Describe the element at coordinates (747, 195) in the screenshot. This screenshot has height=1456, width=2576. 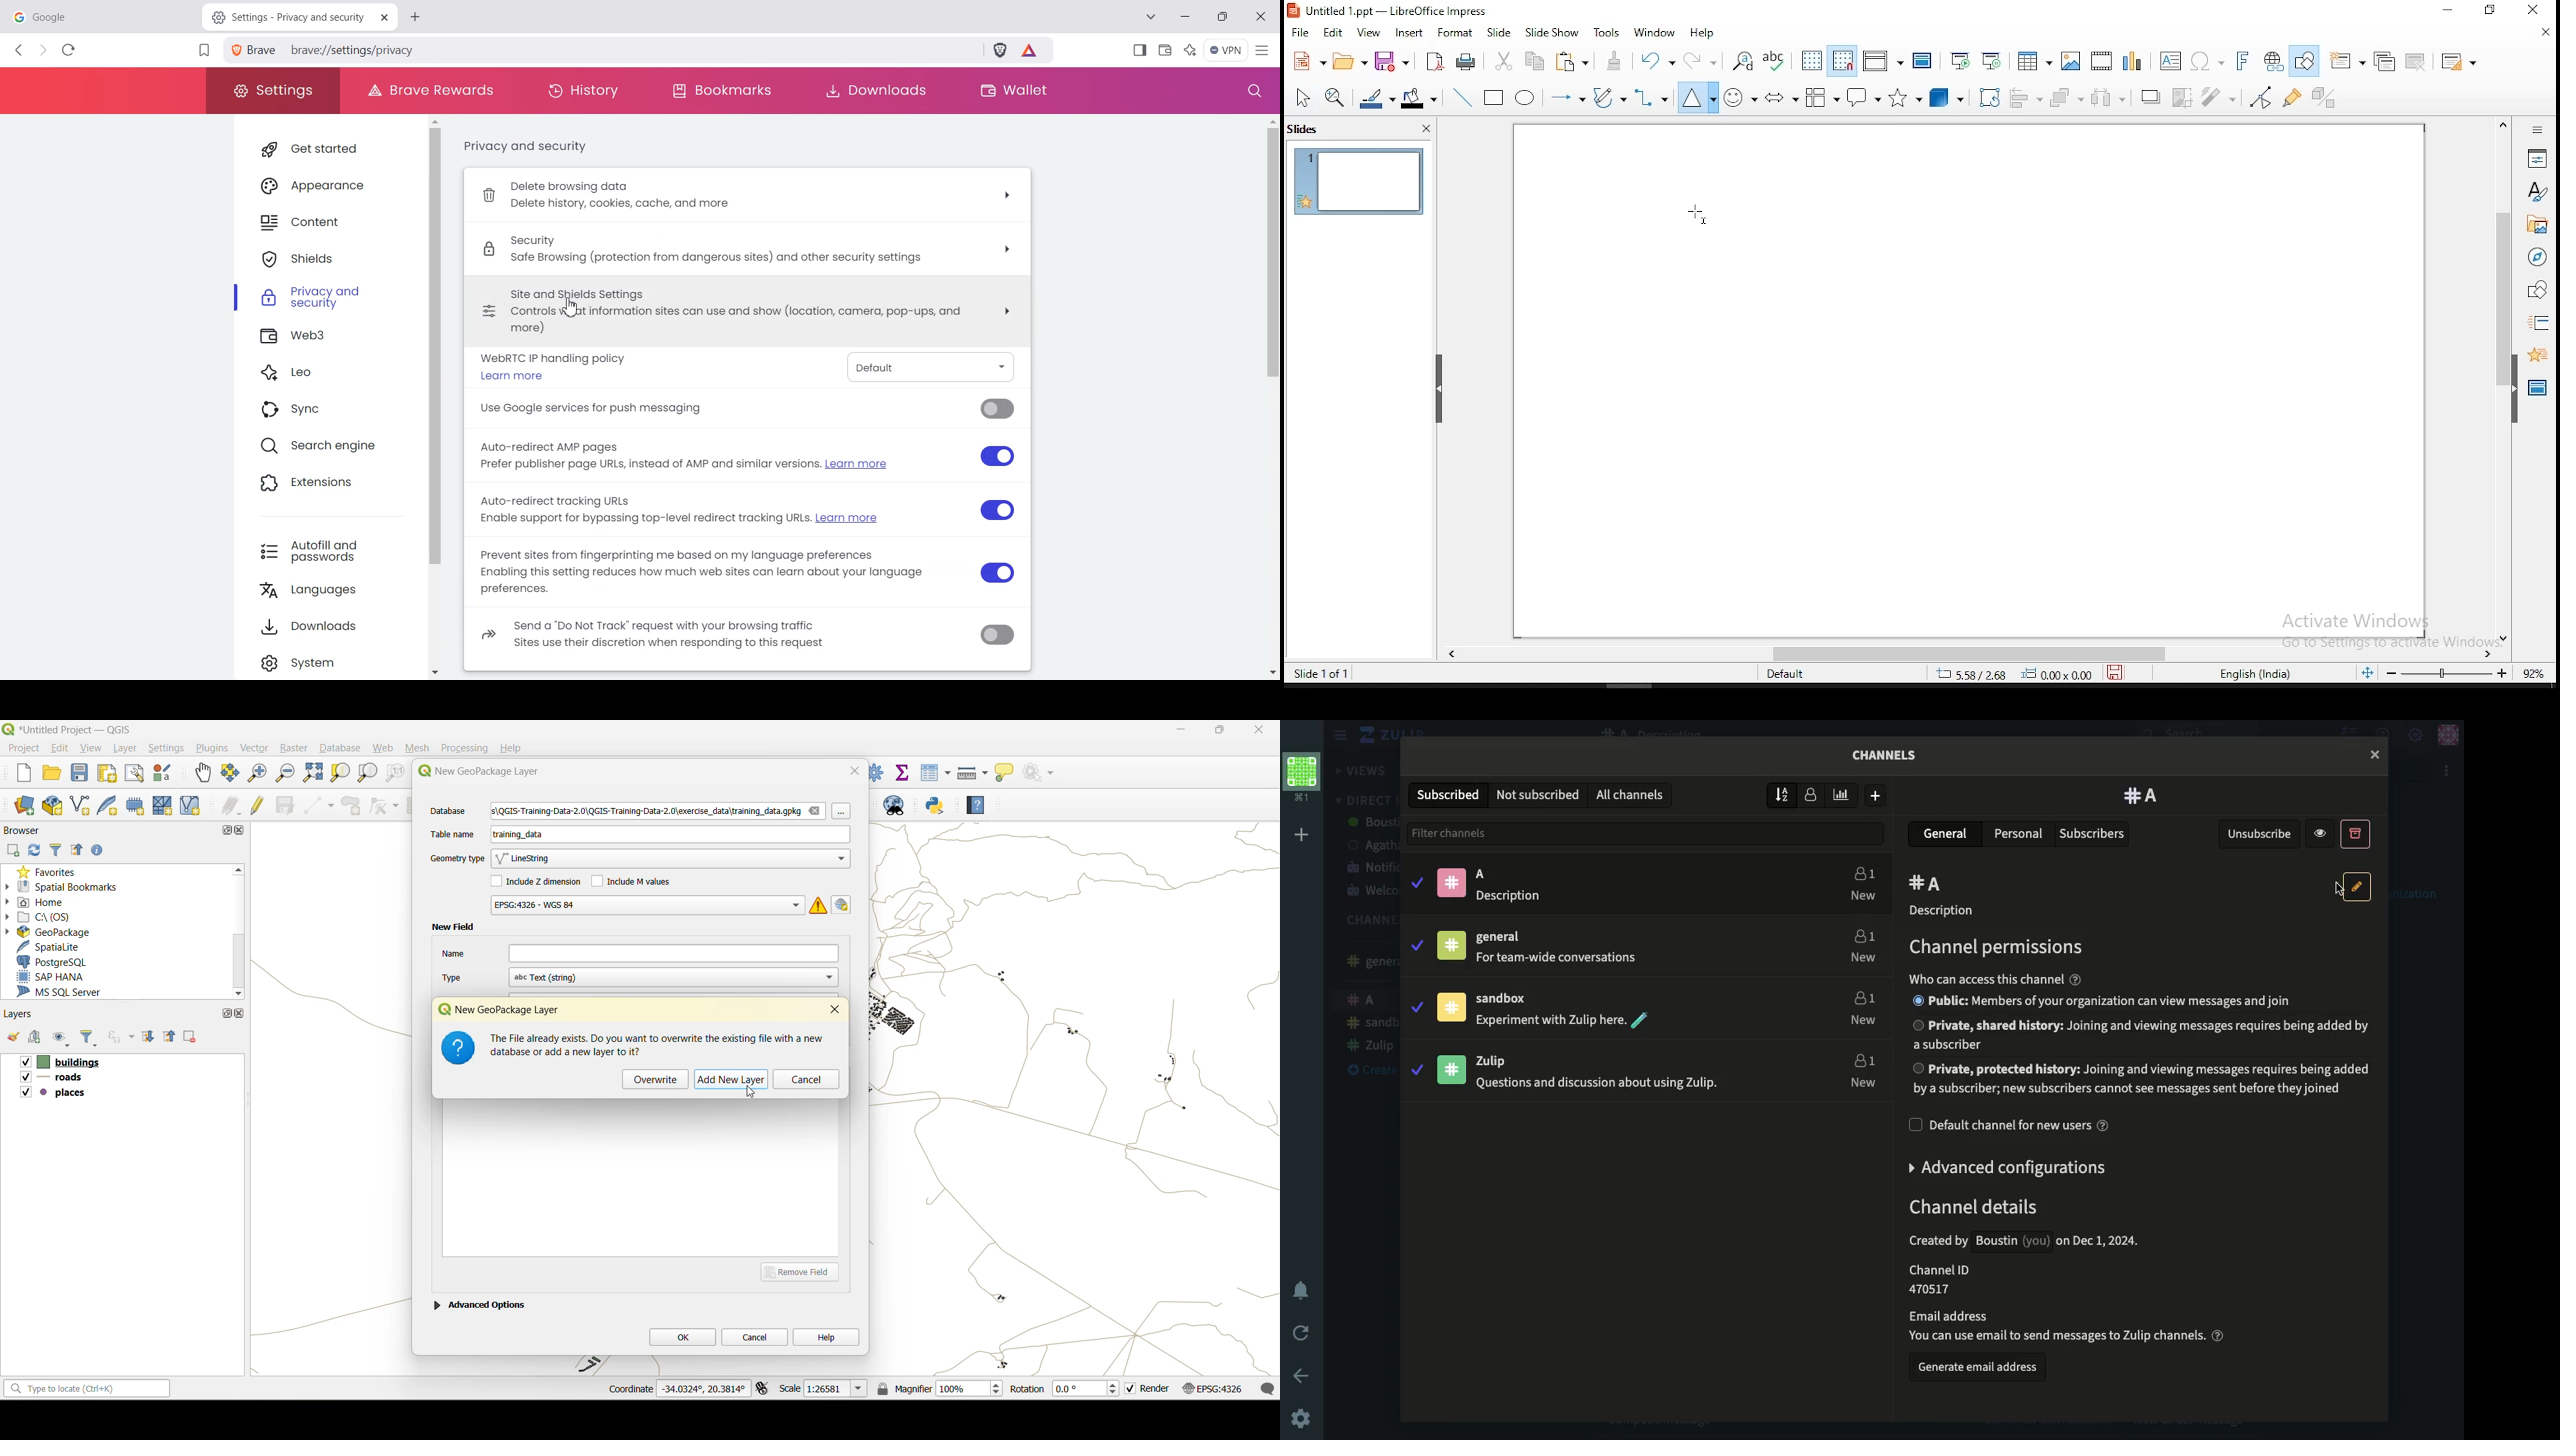
I see `) Delete browsing data
J Delete history, cookies, cache, and more` at that location.